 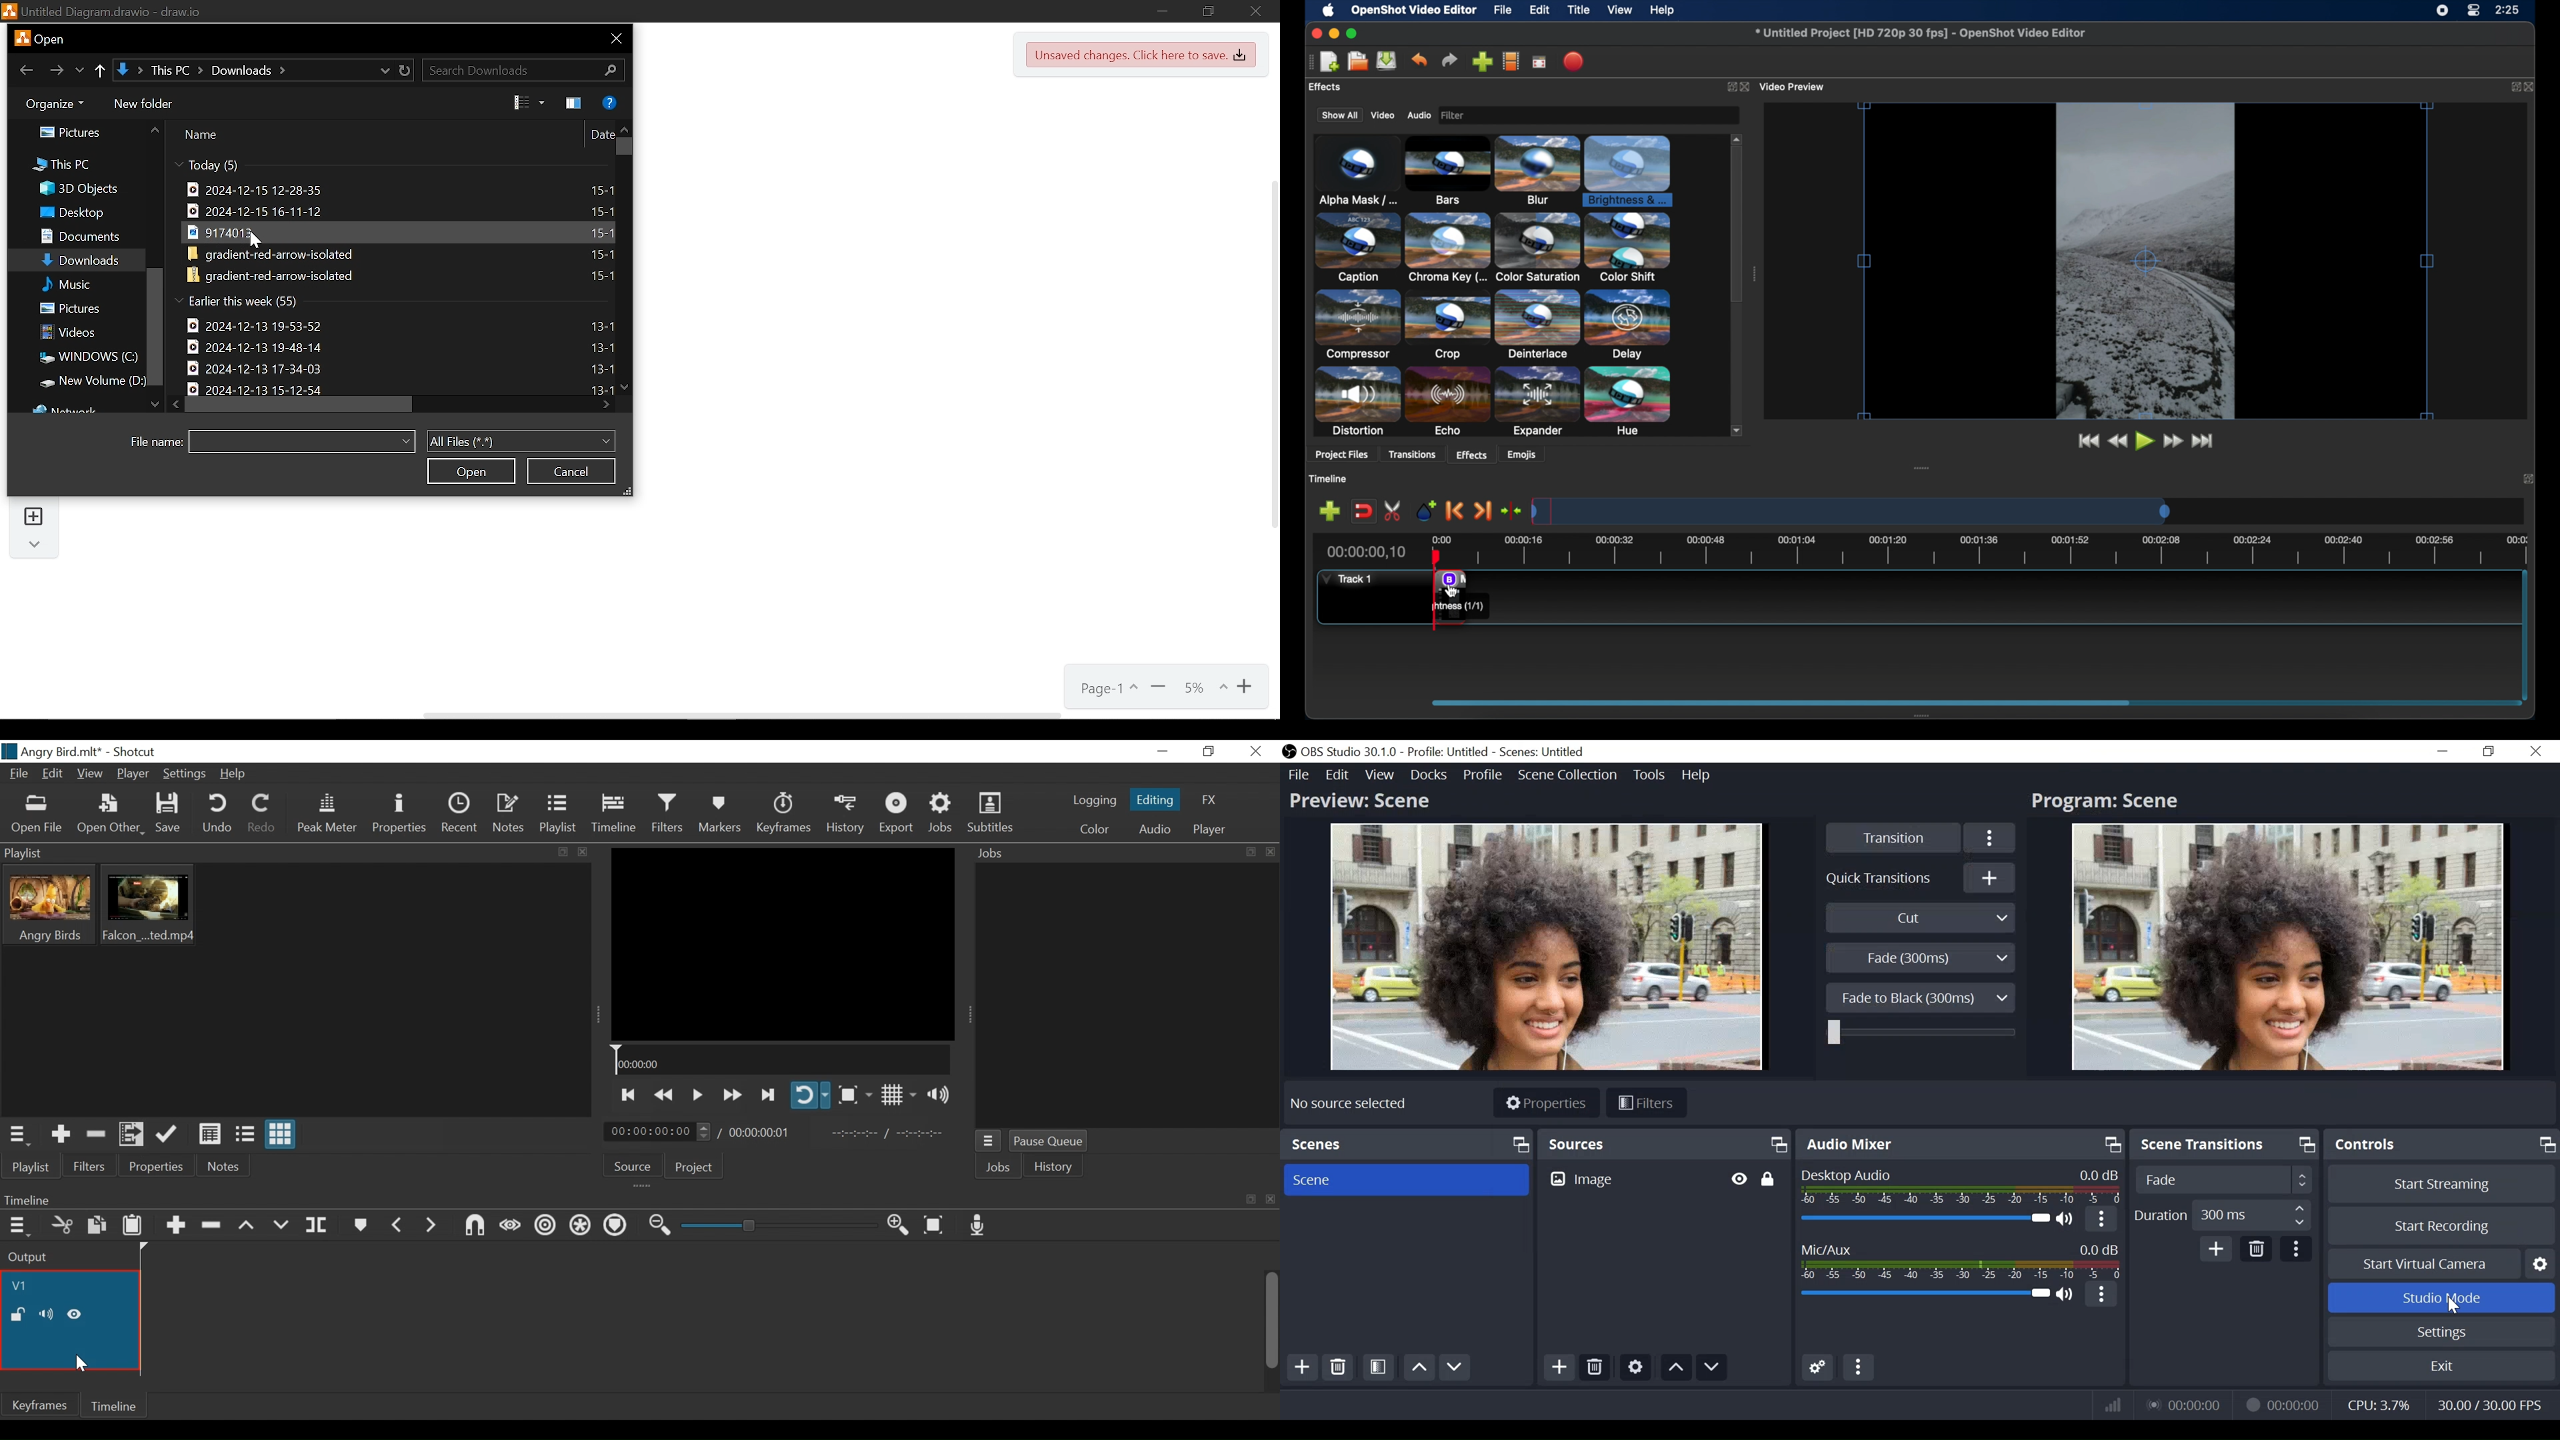 What do you see at coordinates (83, 237) in the screenshot?
I see `documents` at bounding box center [83, 237].